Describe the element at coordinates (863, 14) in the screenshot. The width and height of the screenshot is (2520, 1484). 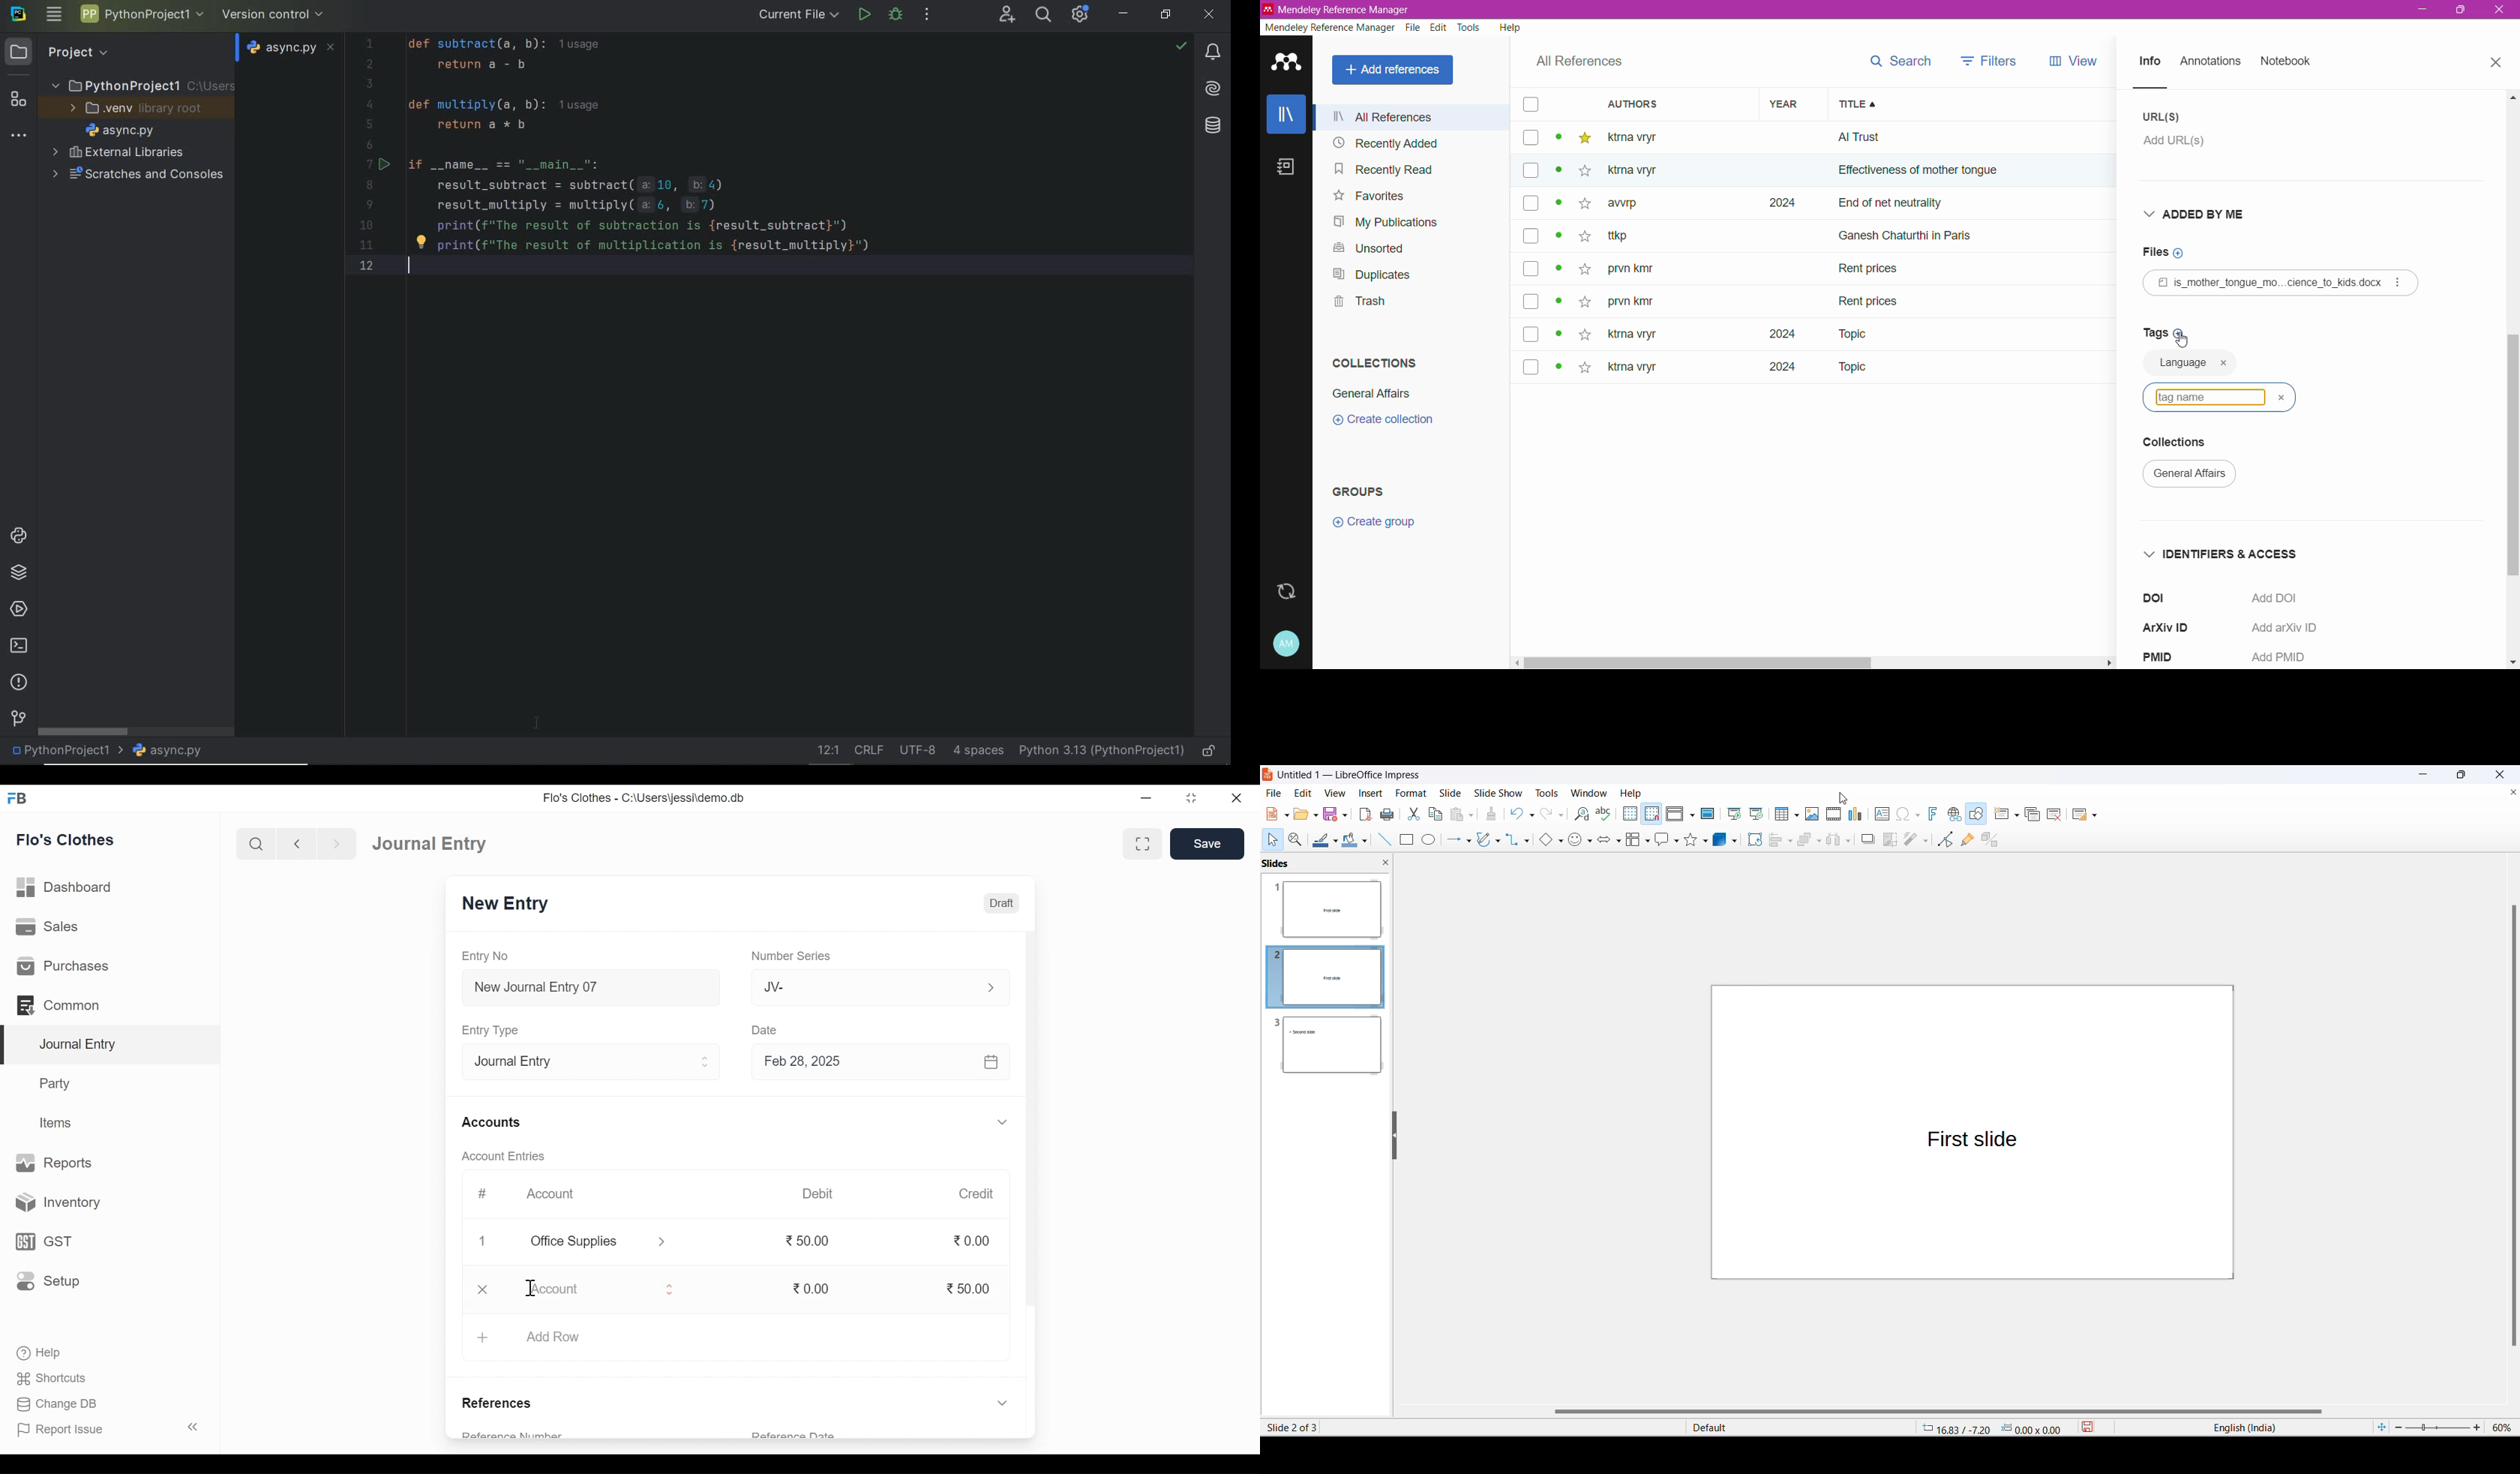
I see `run` at that location.